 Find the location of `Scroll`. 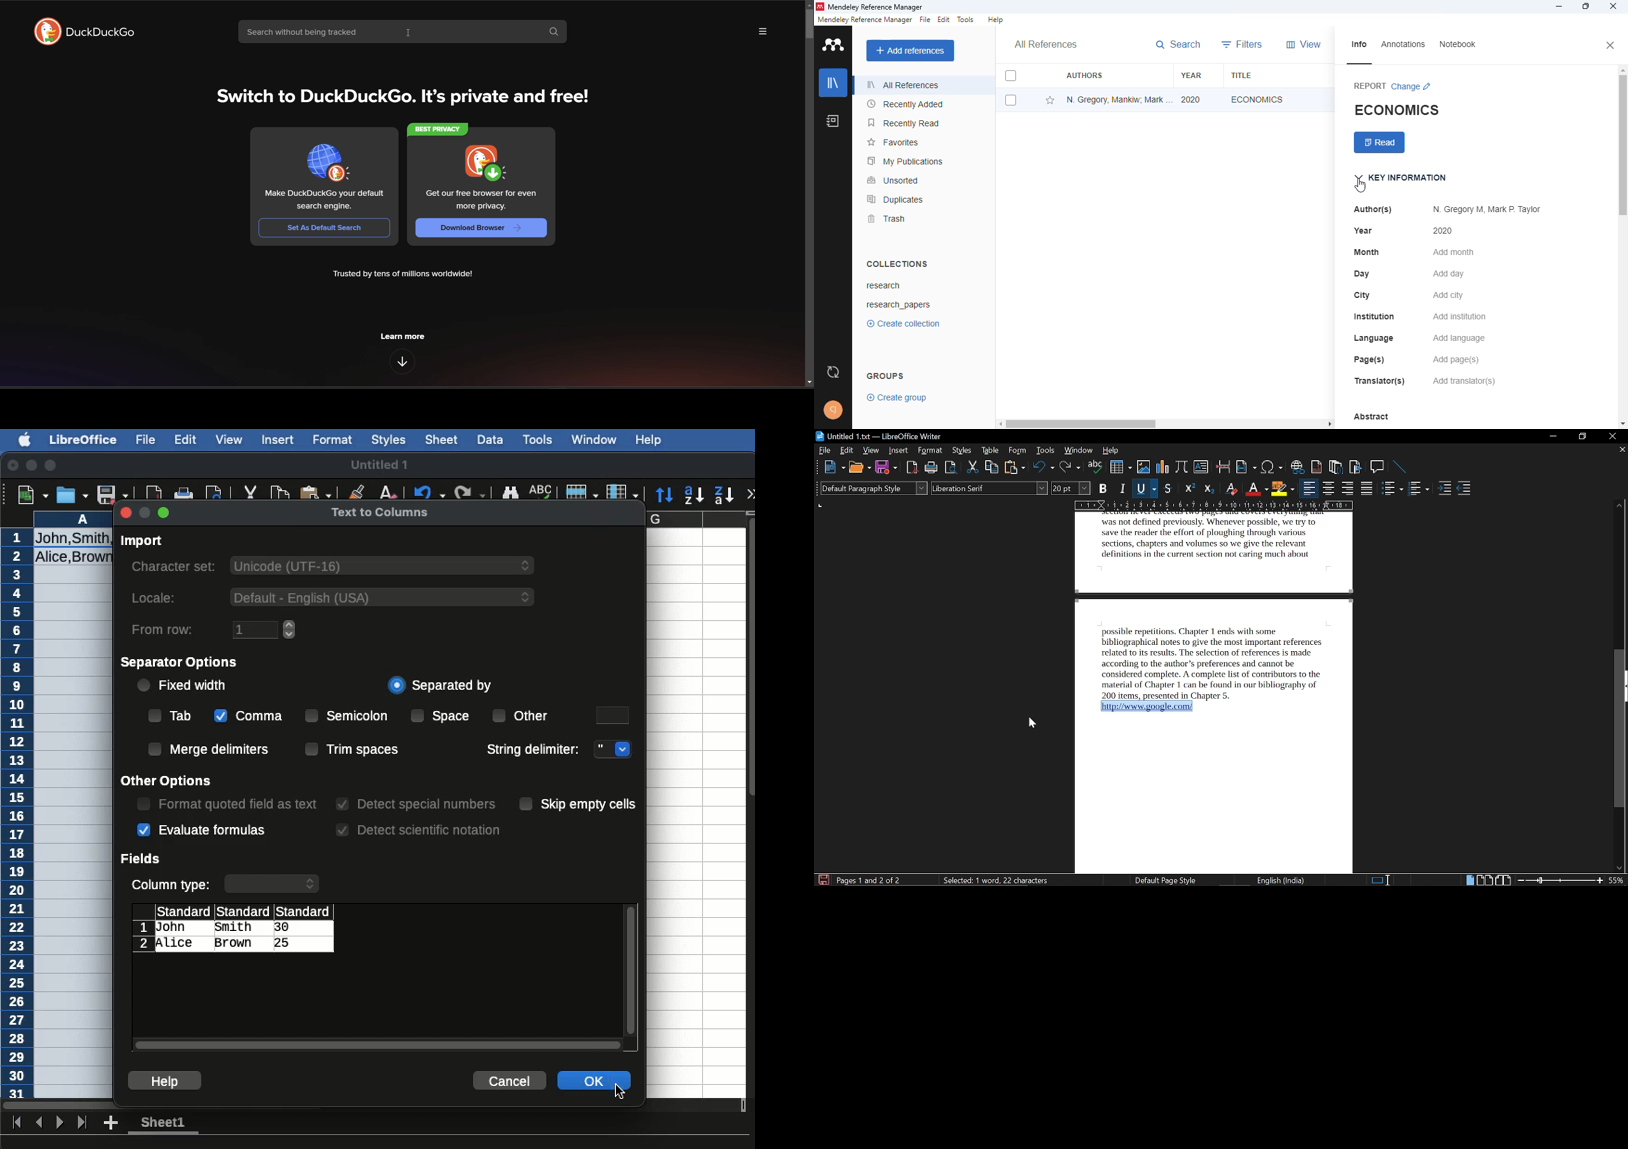

Scroll is located at coordinates (633, 974).